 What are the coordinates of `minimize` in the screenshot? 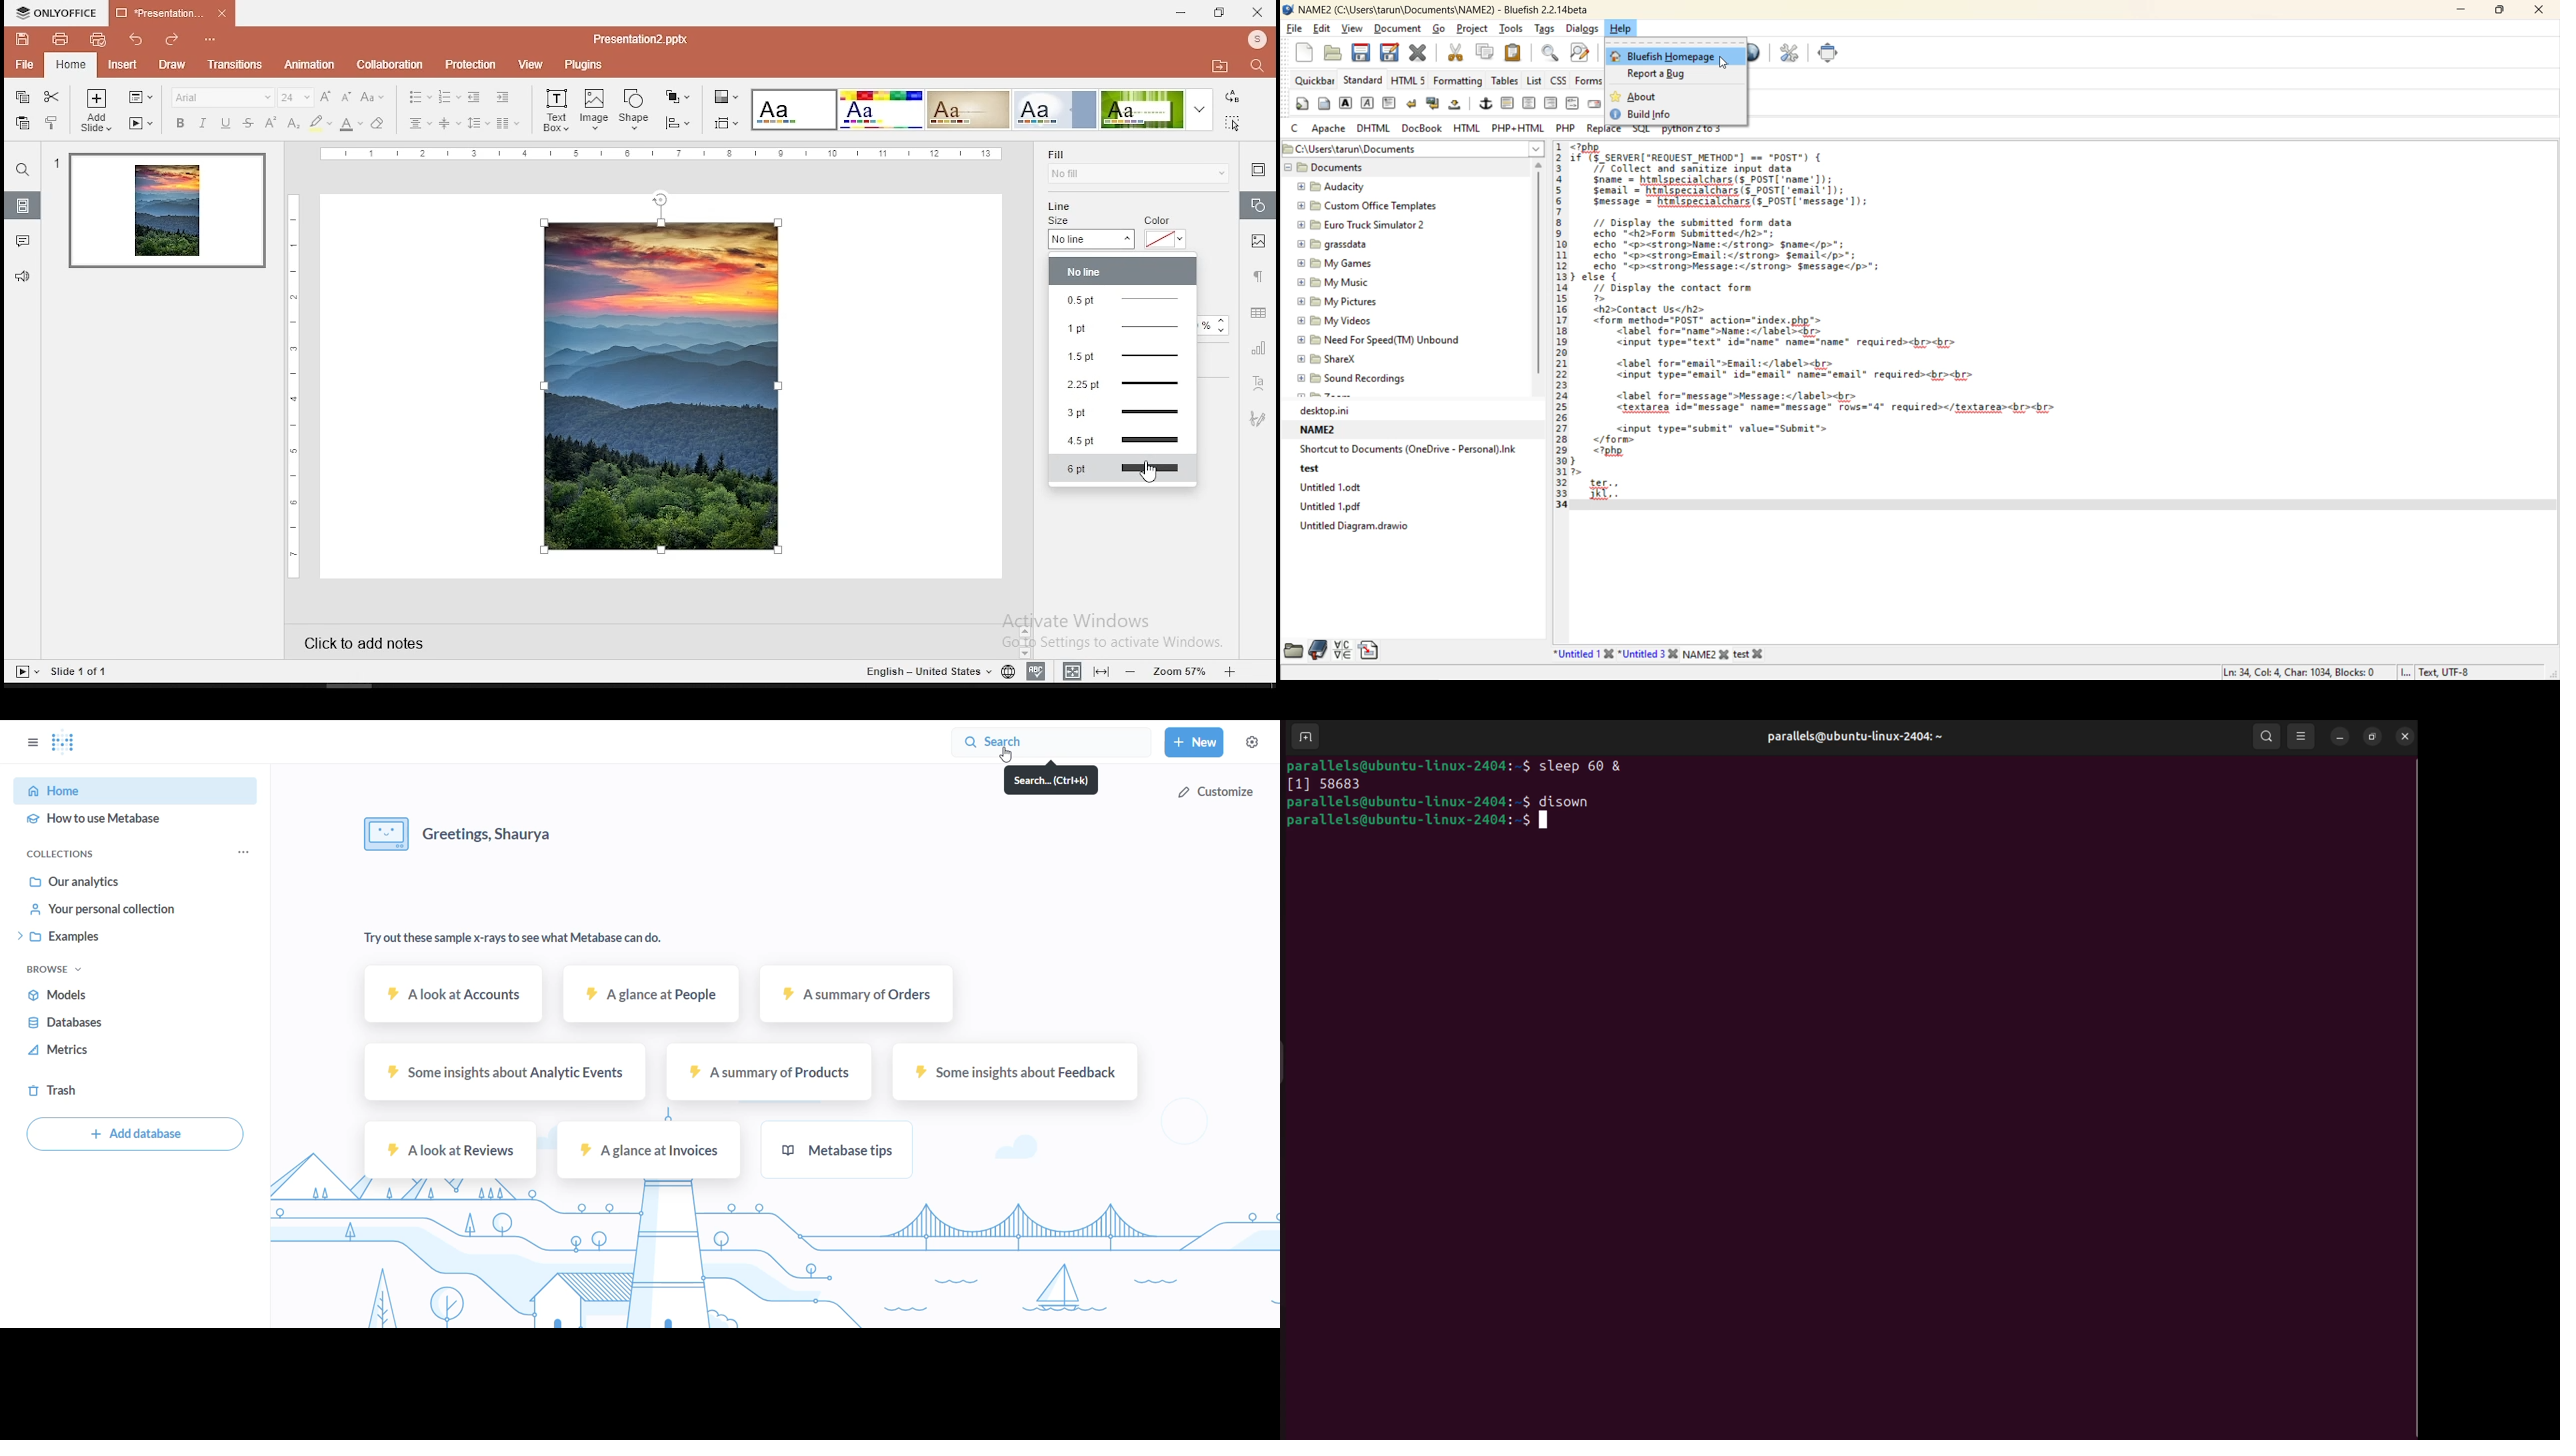 It's located at (1182, 12).